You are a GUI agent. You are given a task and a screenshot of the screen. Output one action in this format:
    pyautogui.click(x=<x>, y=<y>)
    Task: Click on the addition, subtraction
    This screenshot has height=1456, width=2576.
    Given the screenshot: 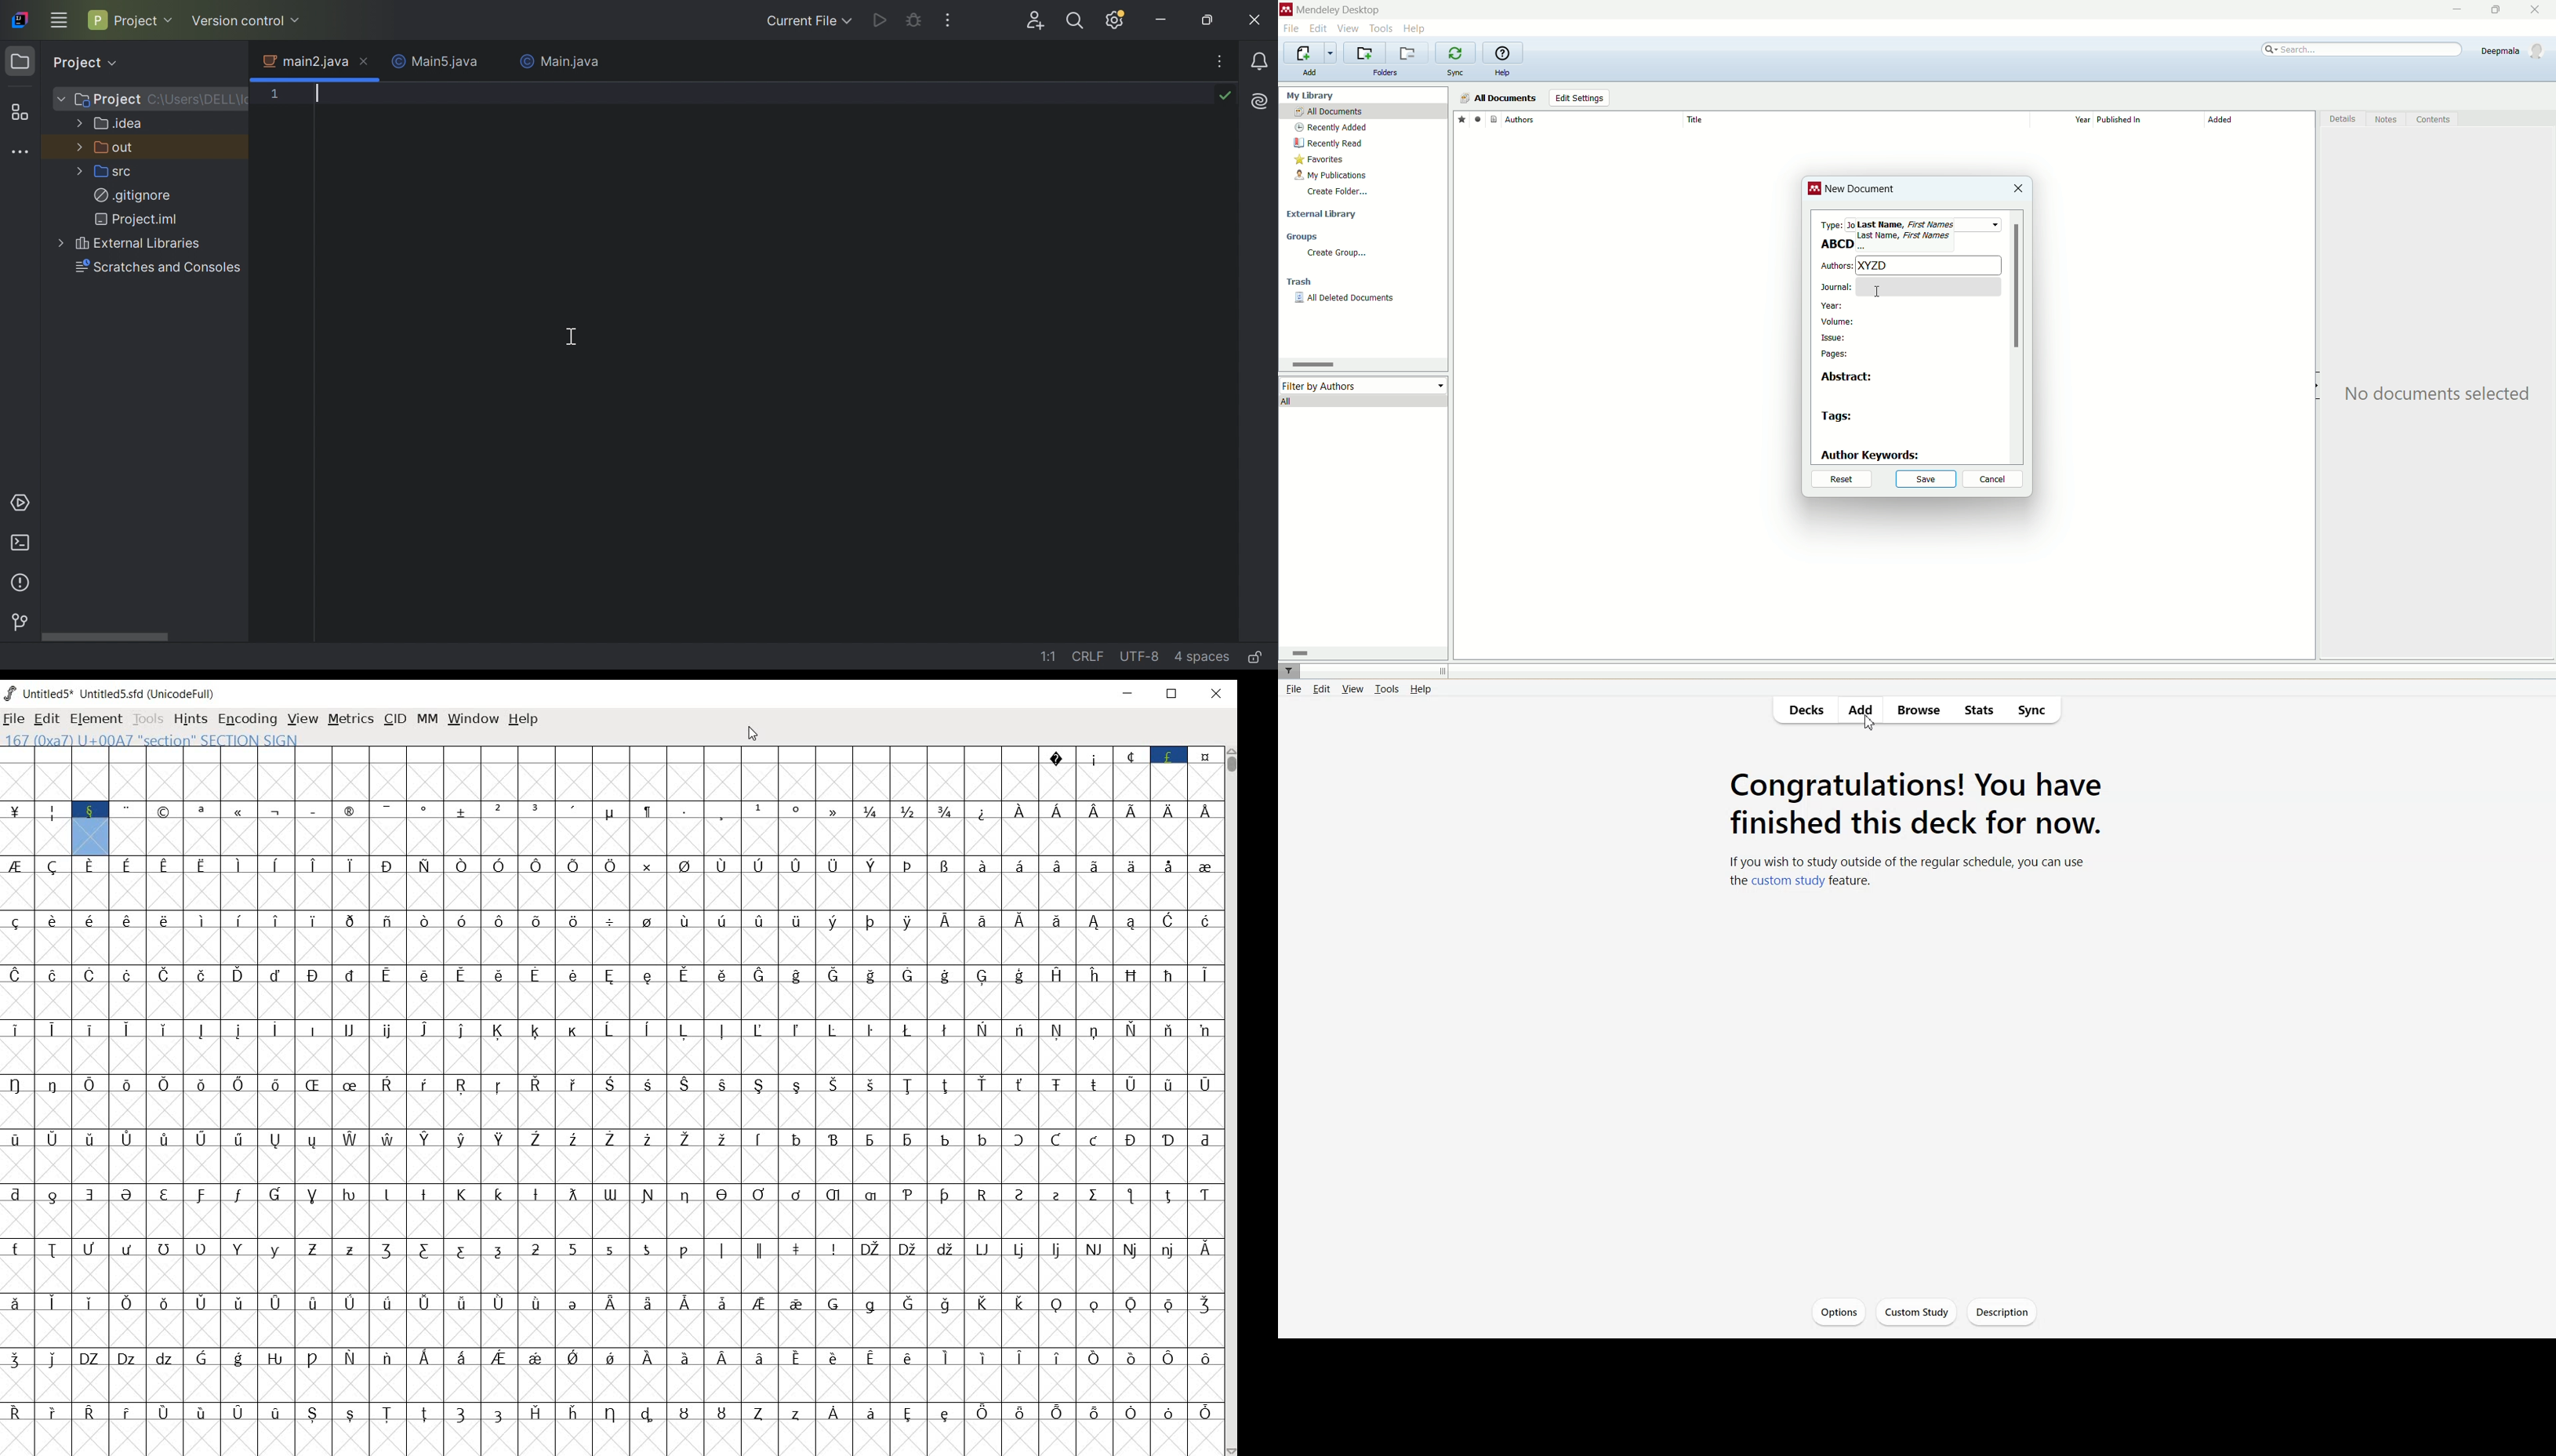 What is the action you would take?
    pyautogui.click(x=426, y=829)
    